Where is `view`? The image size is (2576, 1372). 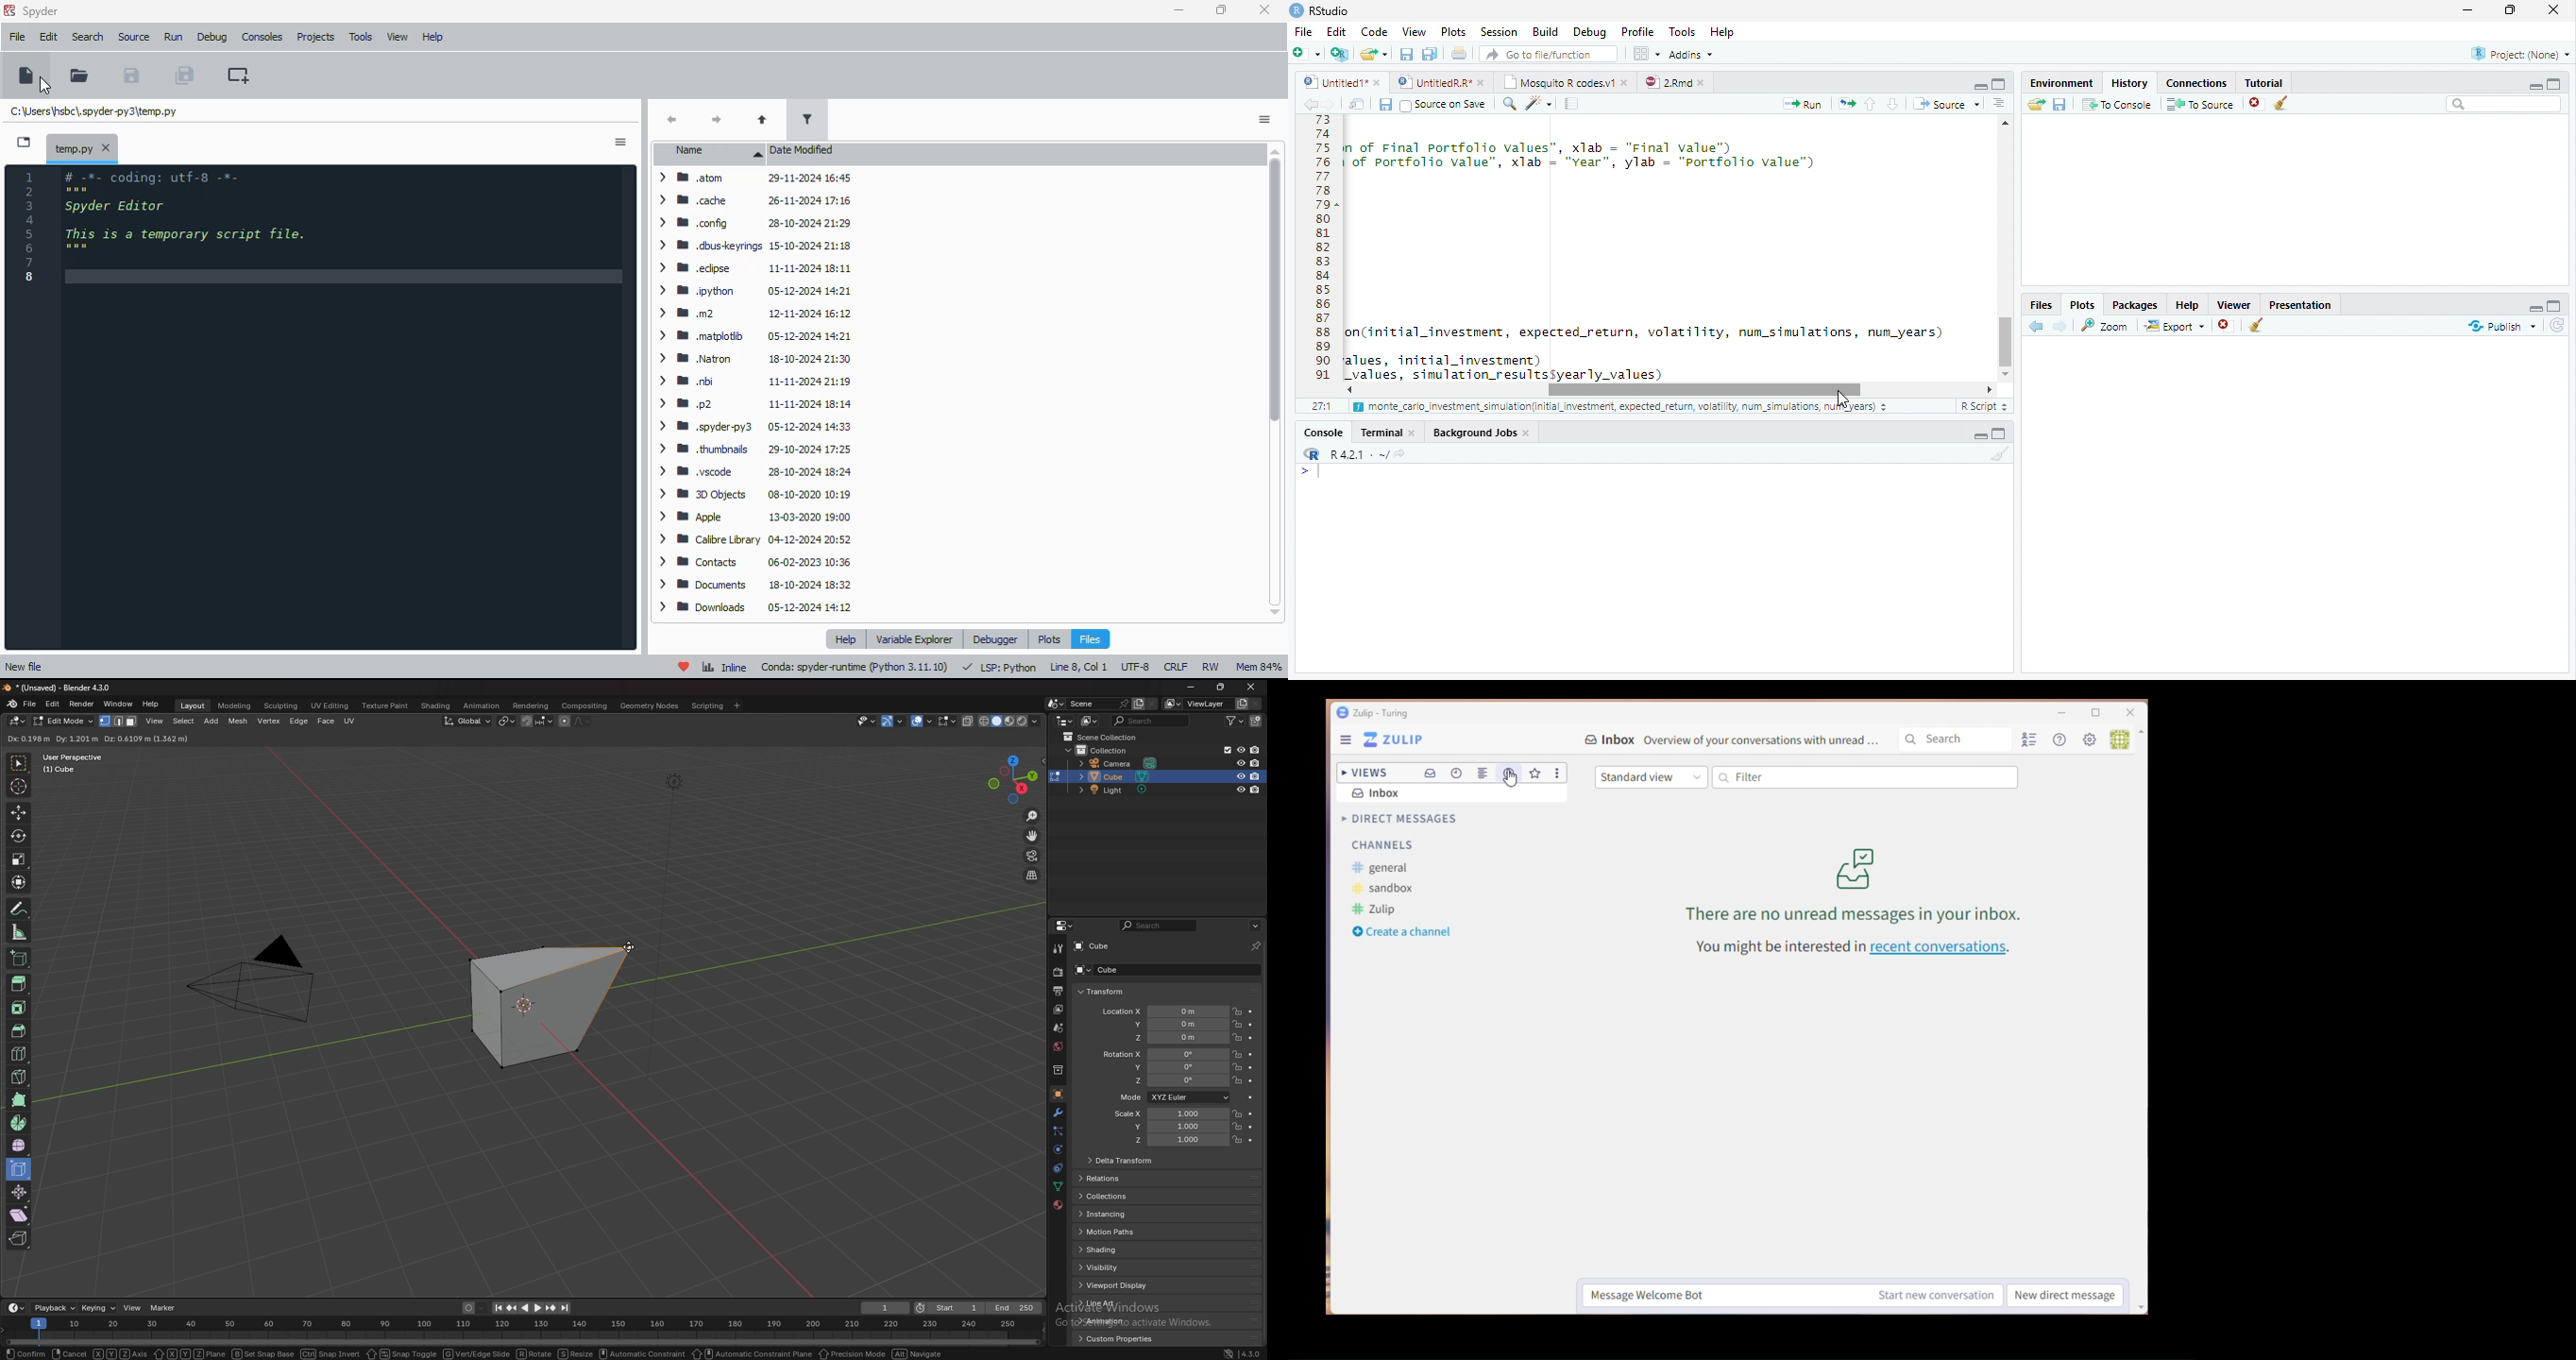
view is located at coordinates (397, 37).